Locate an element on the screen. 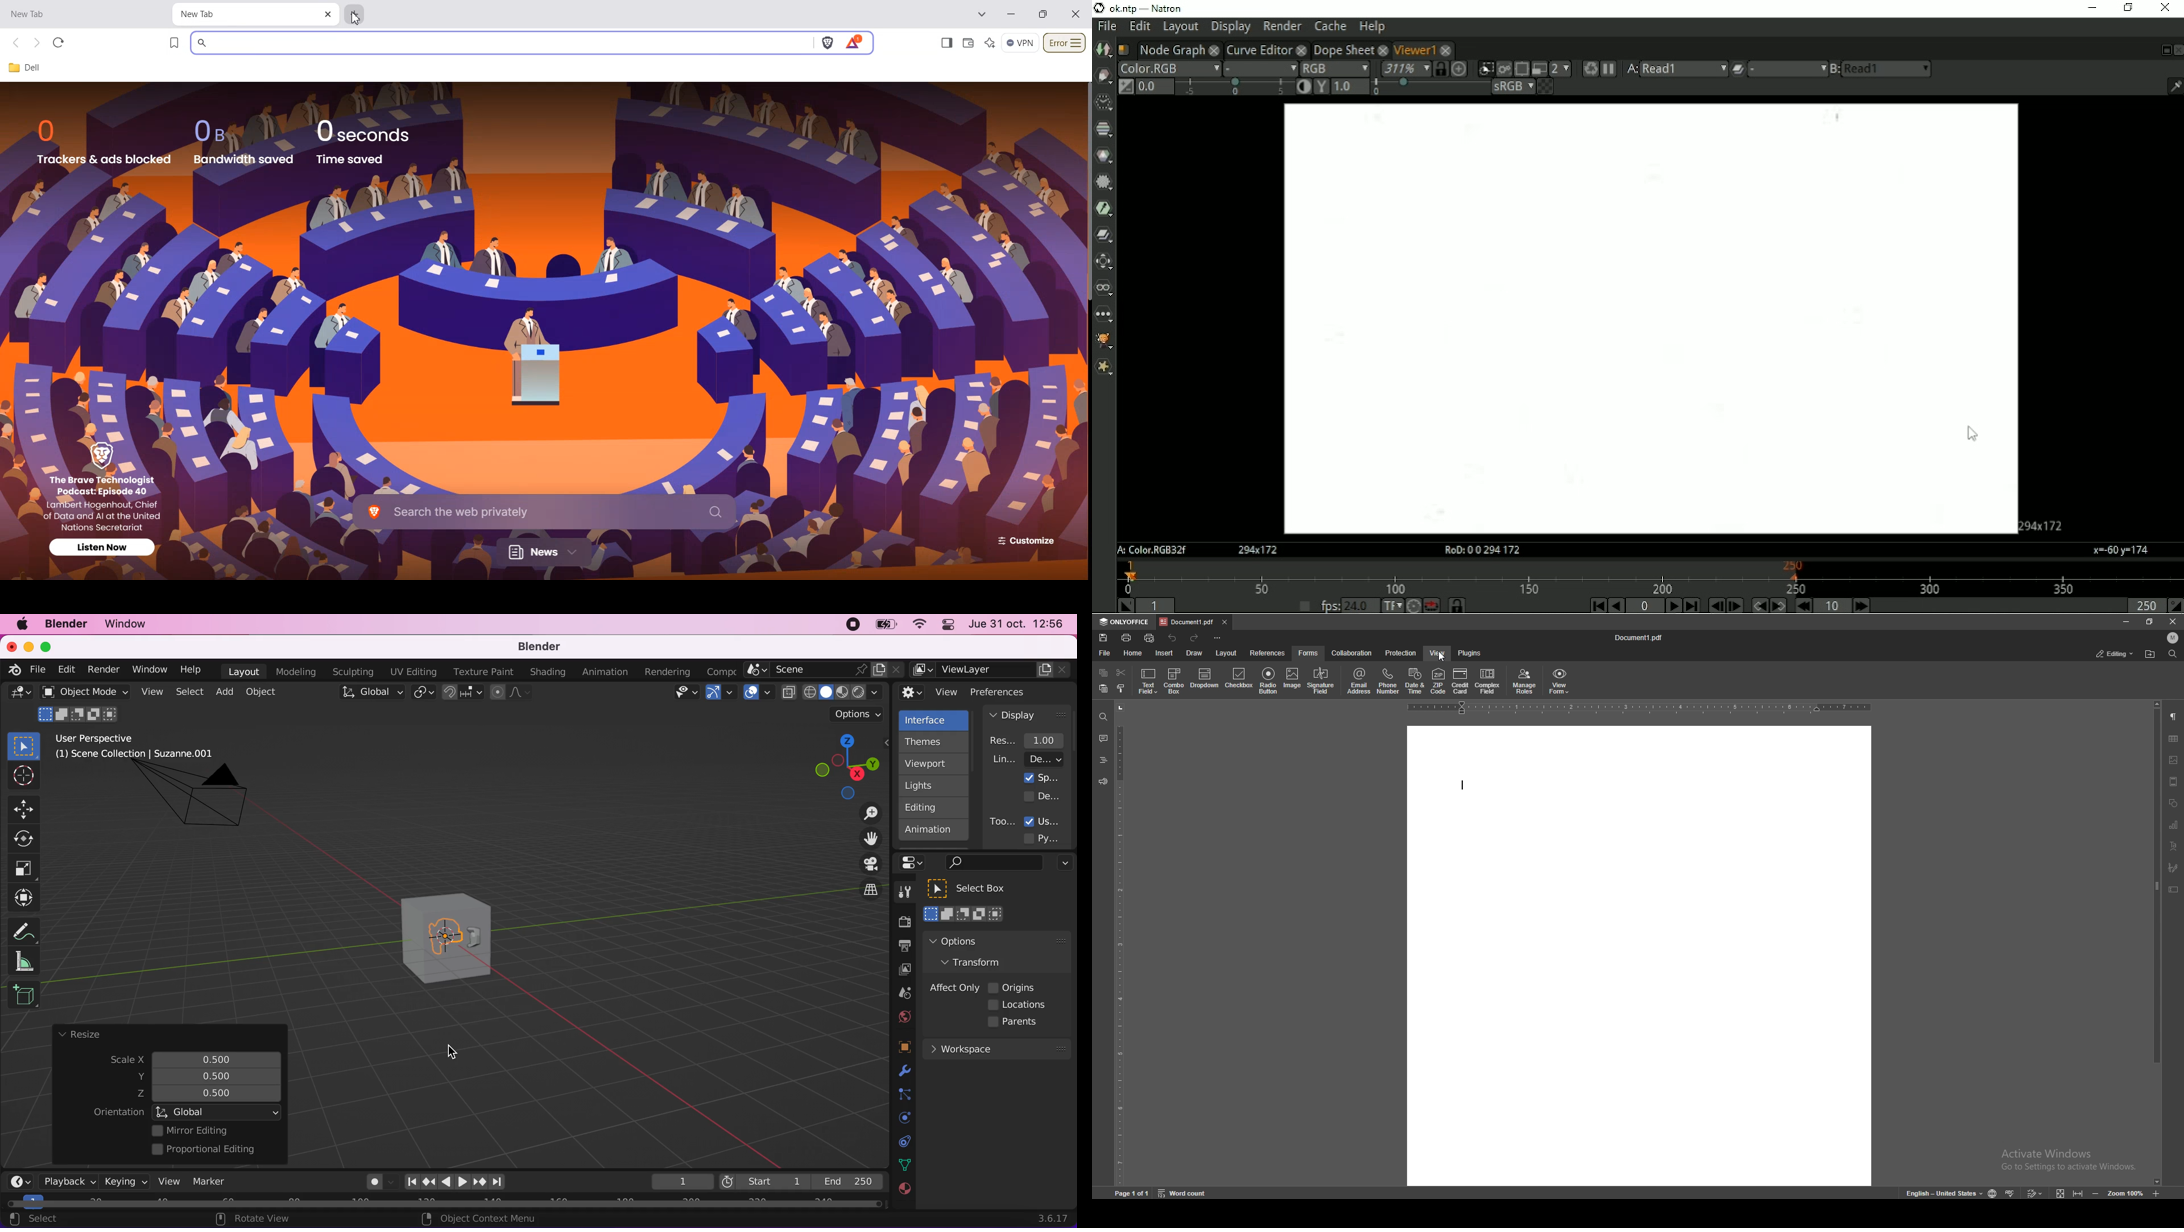  orientation is located at coordinates (118, 1113).